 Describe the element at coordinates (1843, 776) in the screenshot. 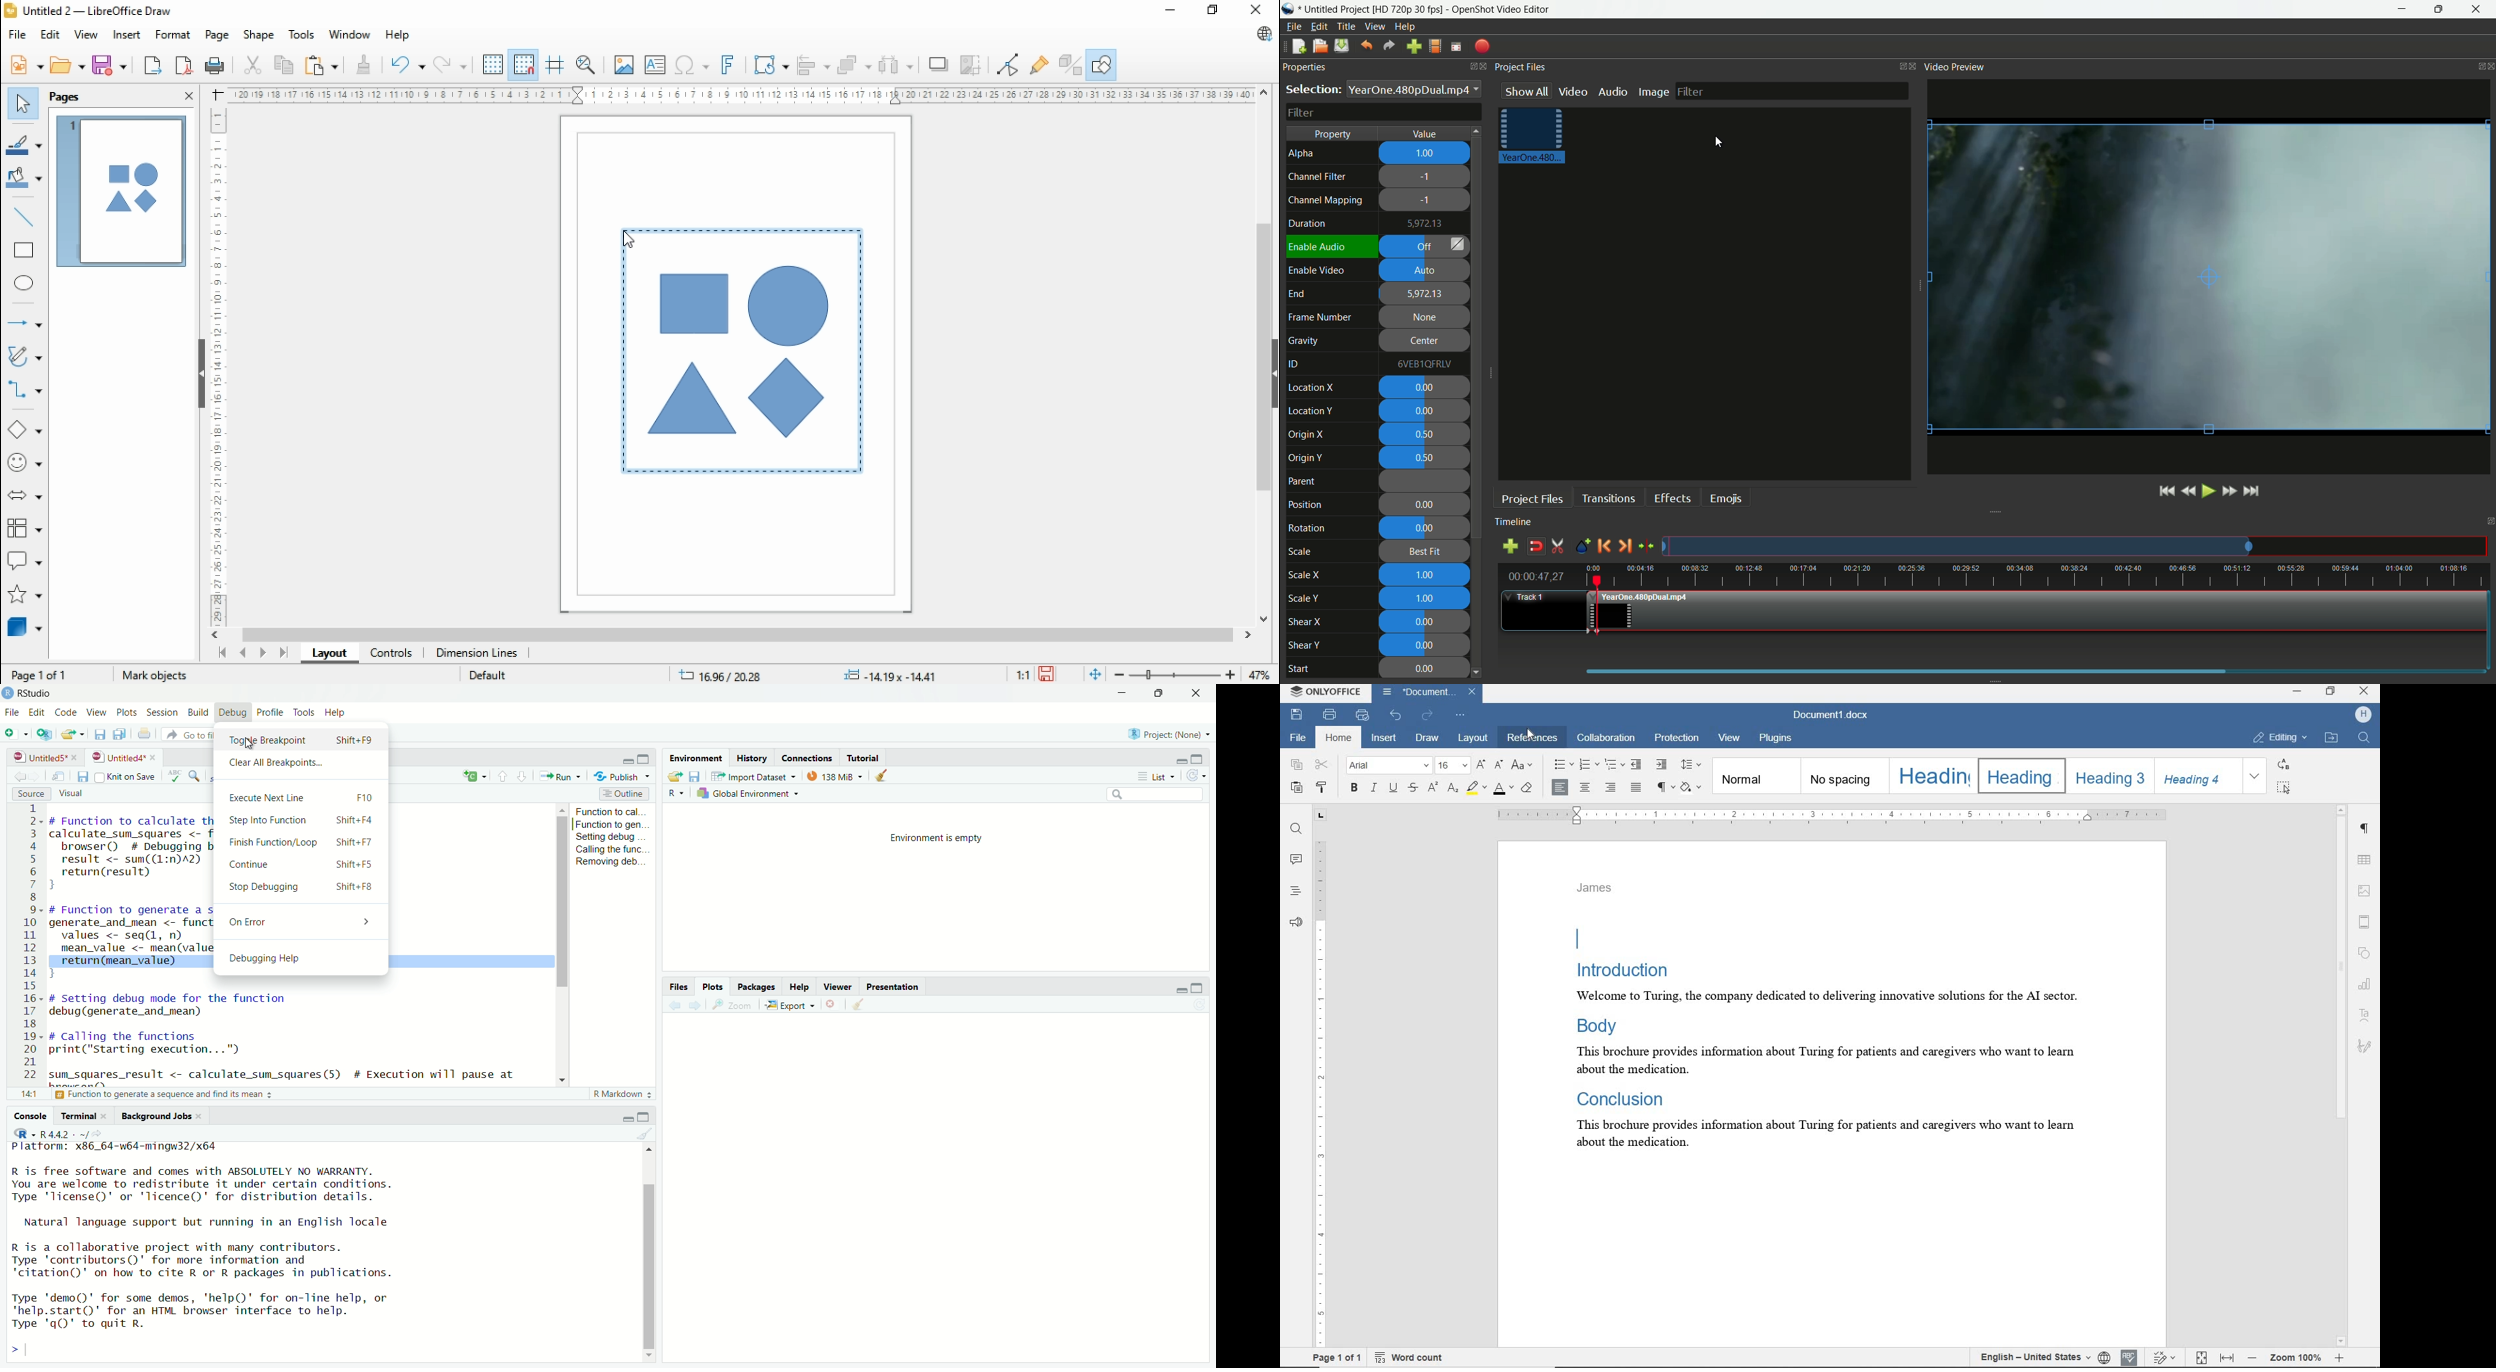

I see `no spacing` at that location.